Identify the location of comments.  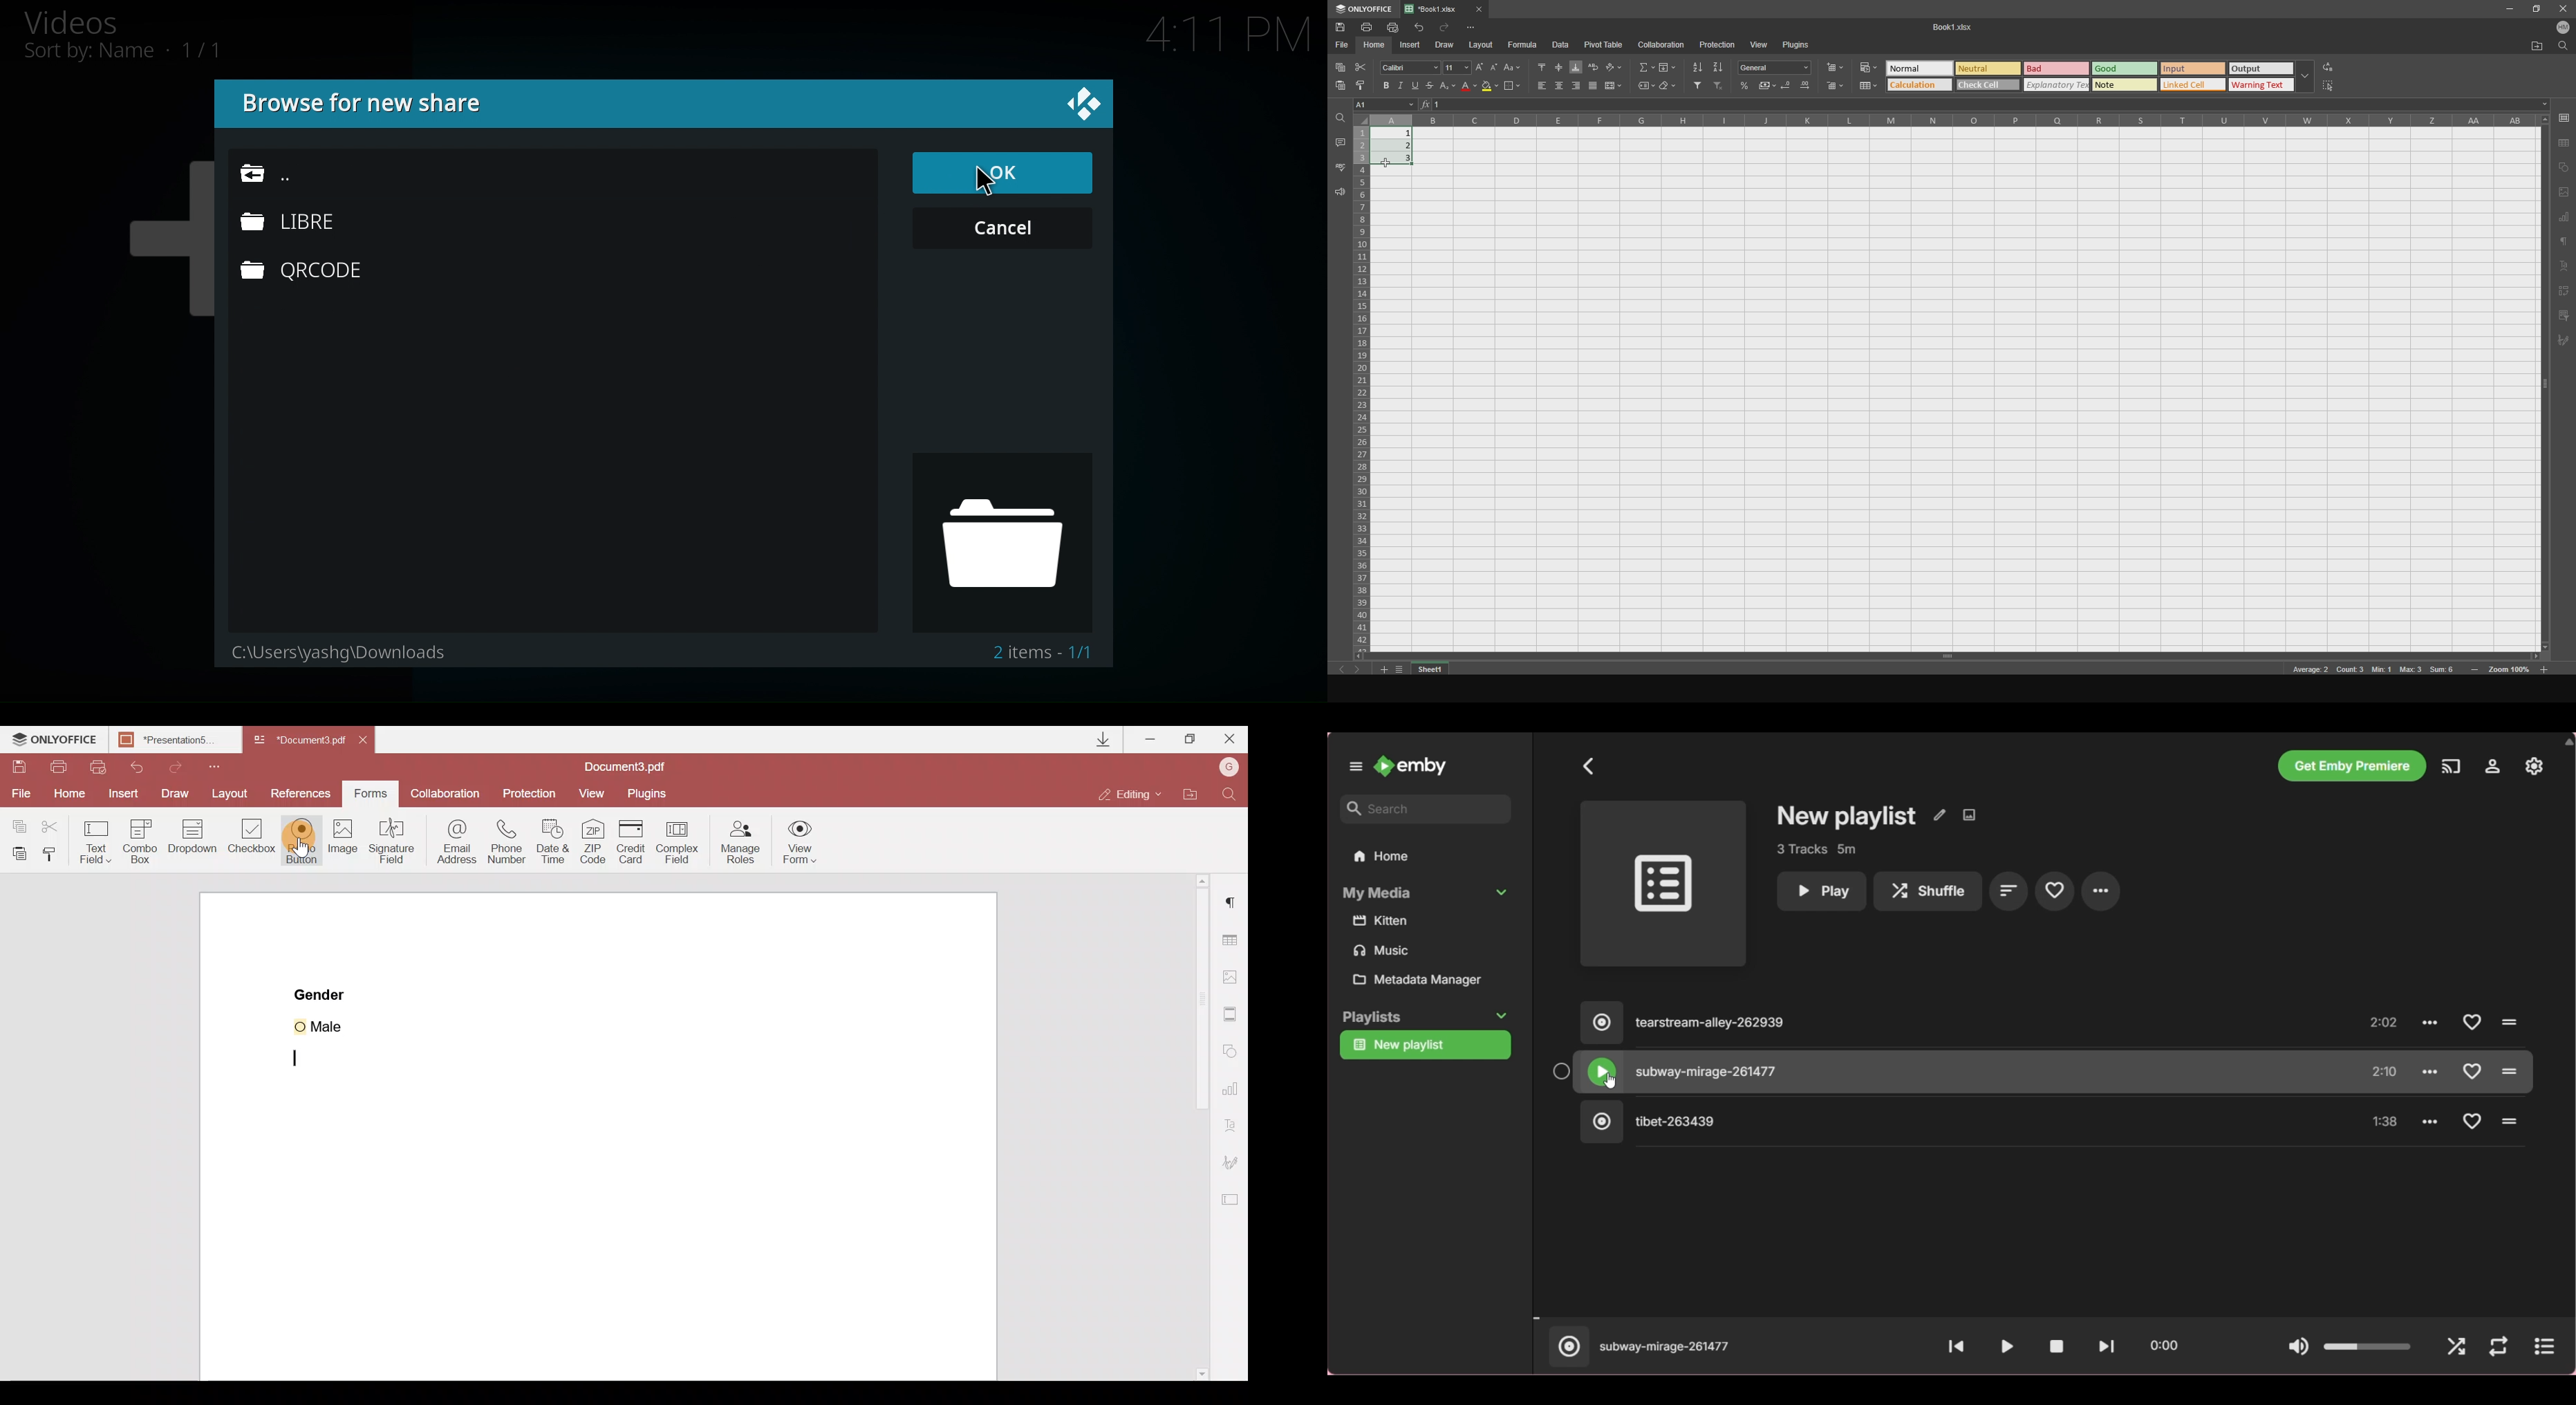
(1339, 141).